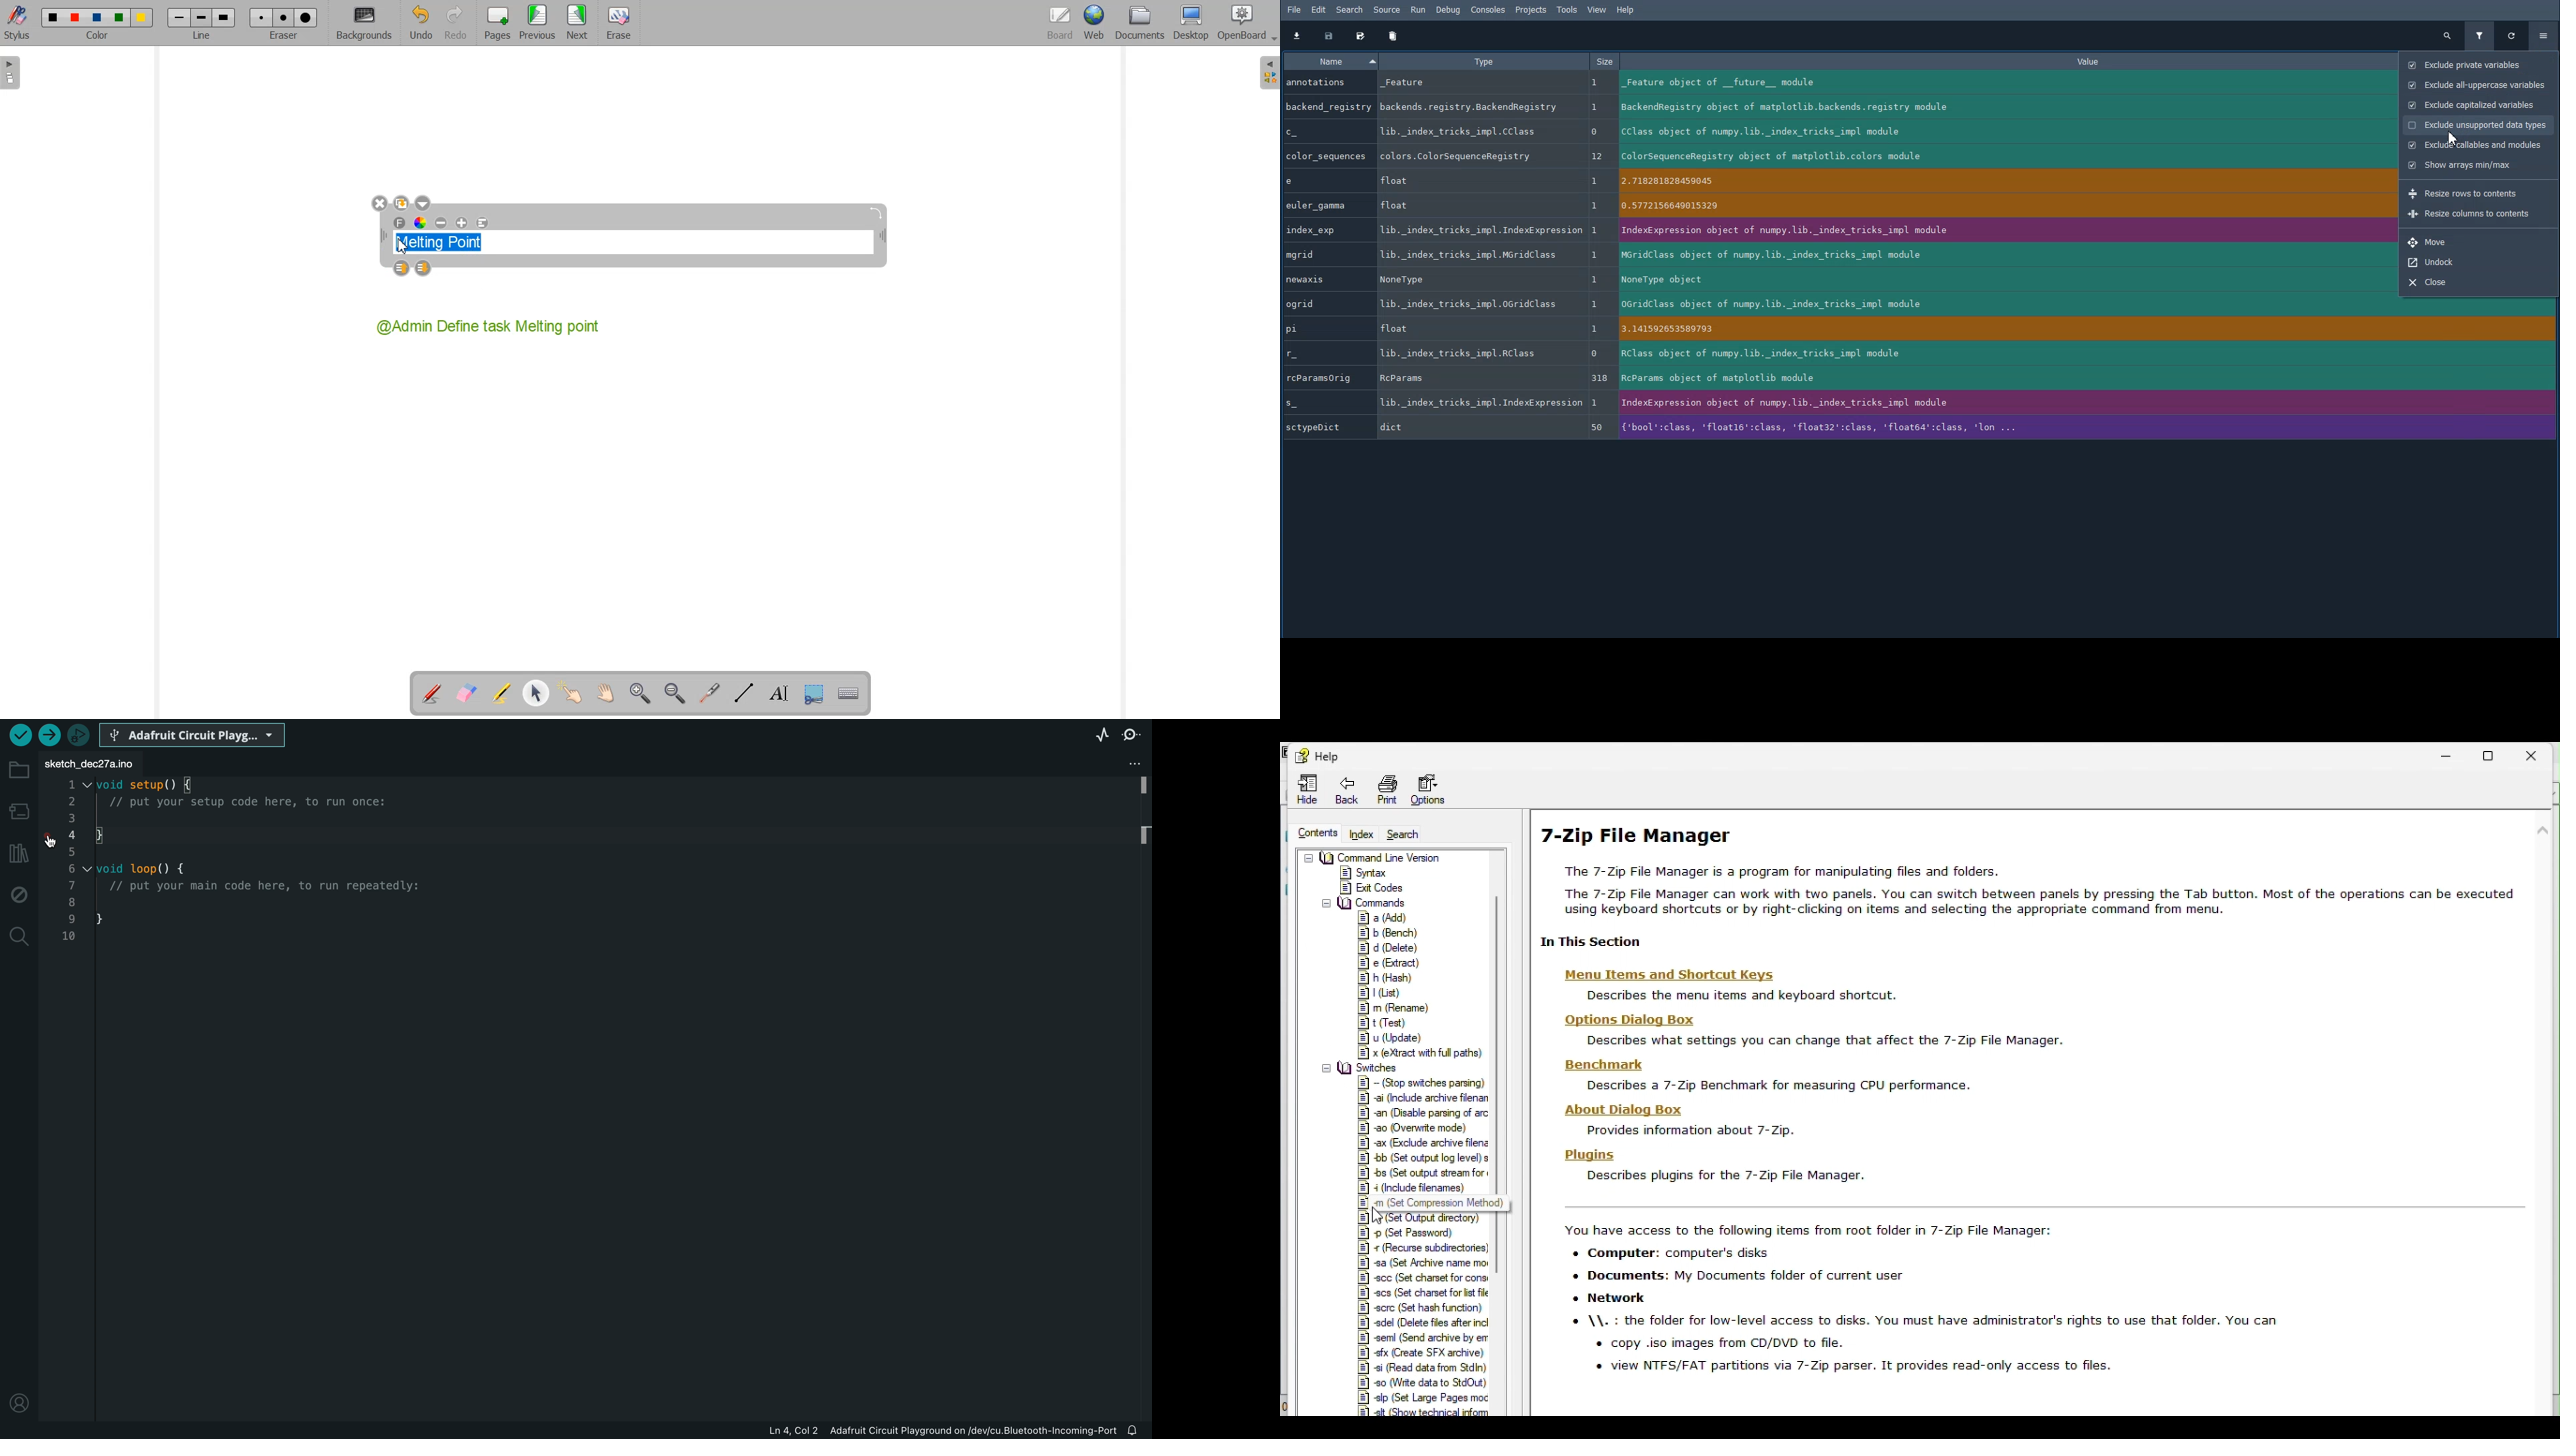  What do you see at coordinates (1993, 156) in the screenshot?
I see `ColorSequenceRegistry object of matplotlib.colors module` at bounding box center [1993, 156].